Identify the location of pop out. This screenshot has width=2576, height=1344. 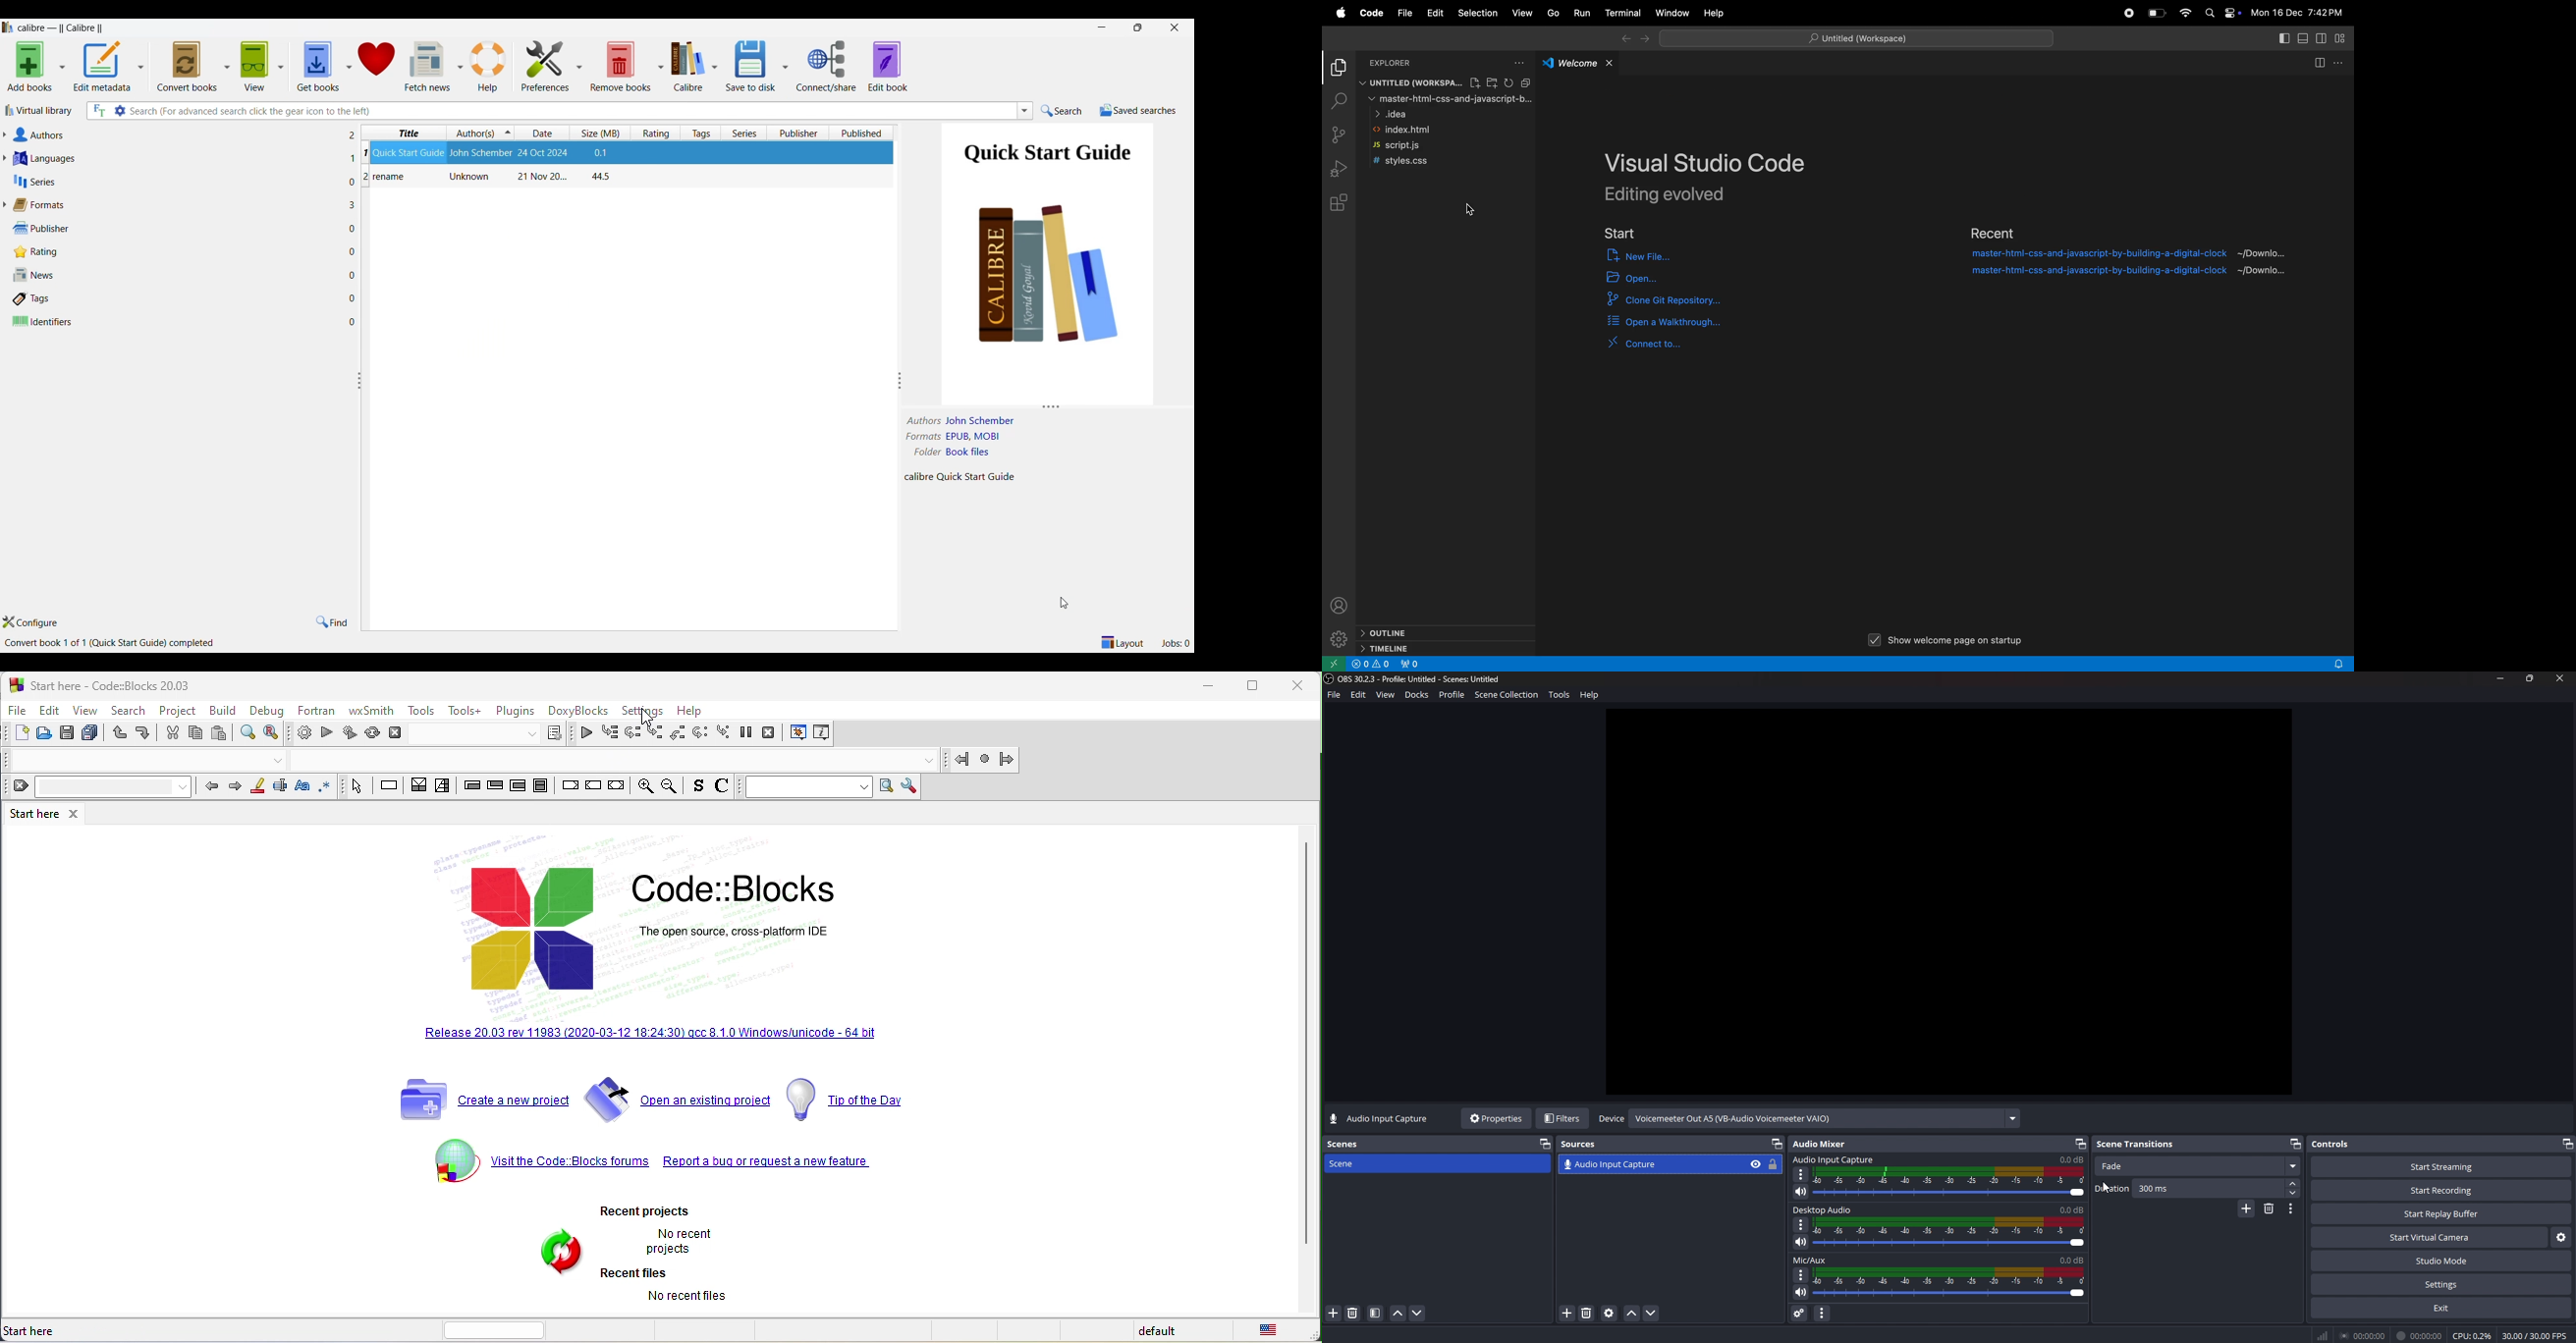
(2569, 1144).